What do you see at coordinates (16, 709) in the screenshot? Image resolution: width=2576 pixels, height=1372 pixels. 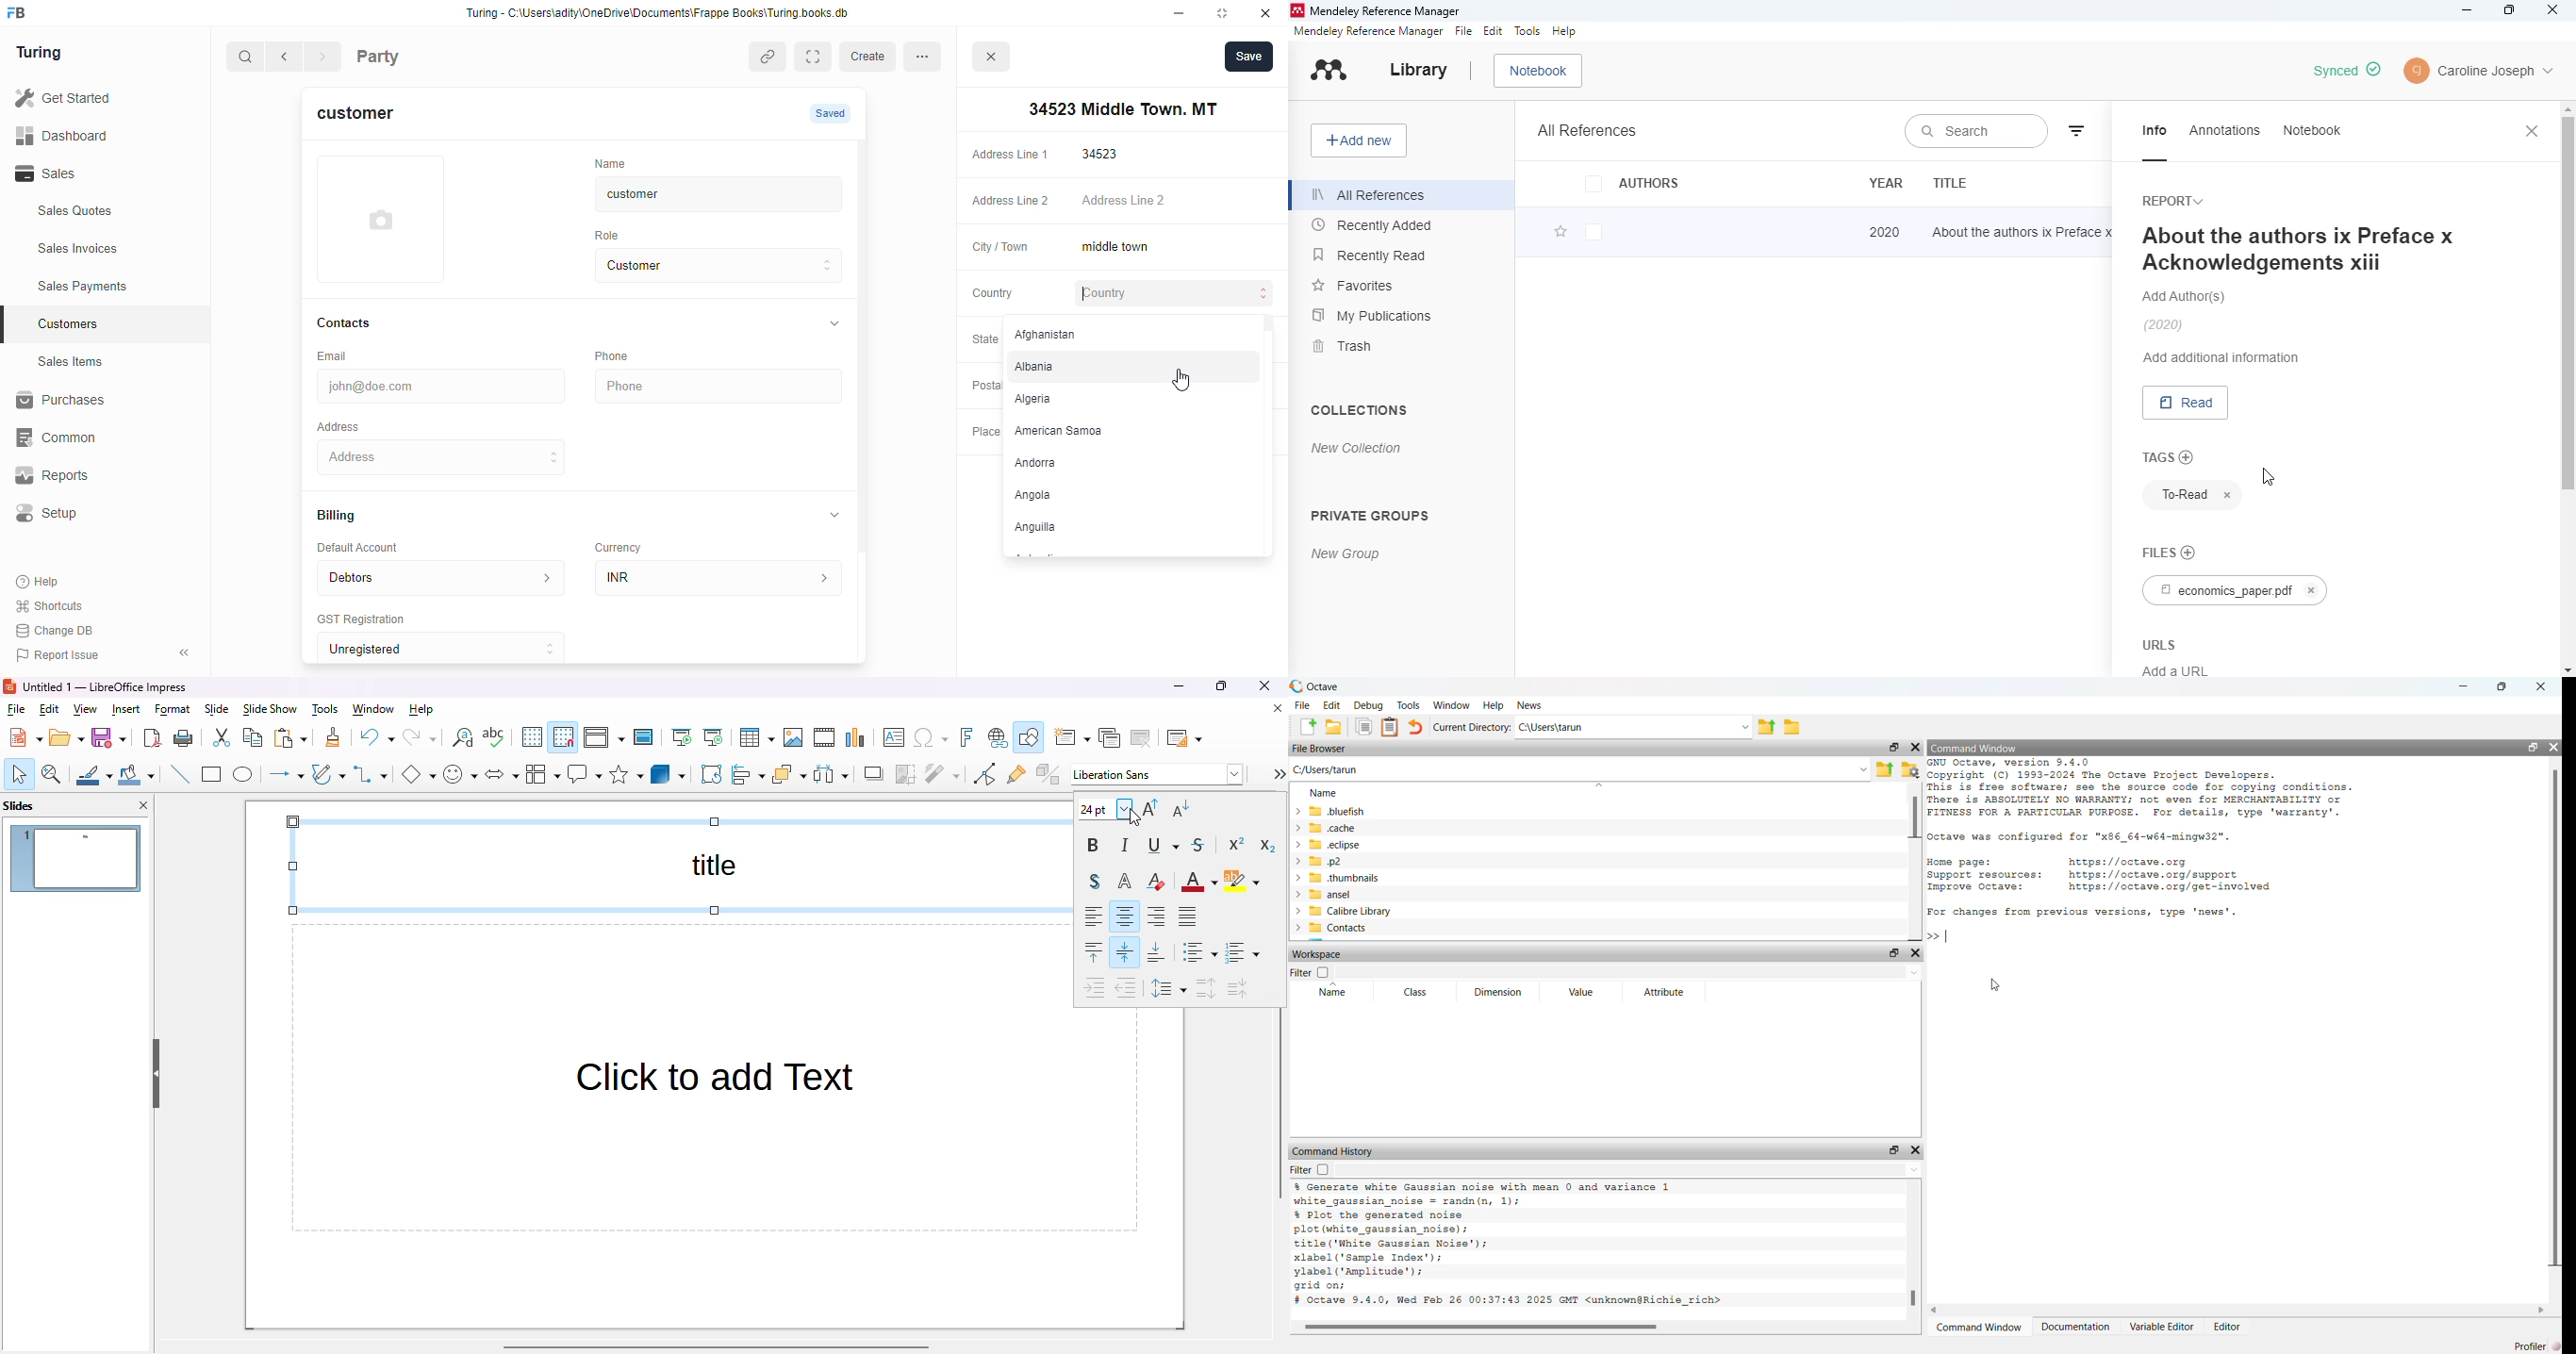 I see `file` at bounding box center [16, 709].